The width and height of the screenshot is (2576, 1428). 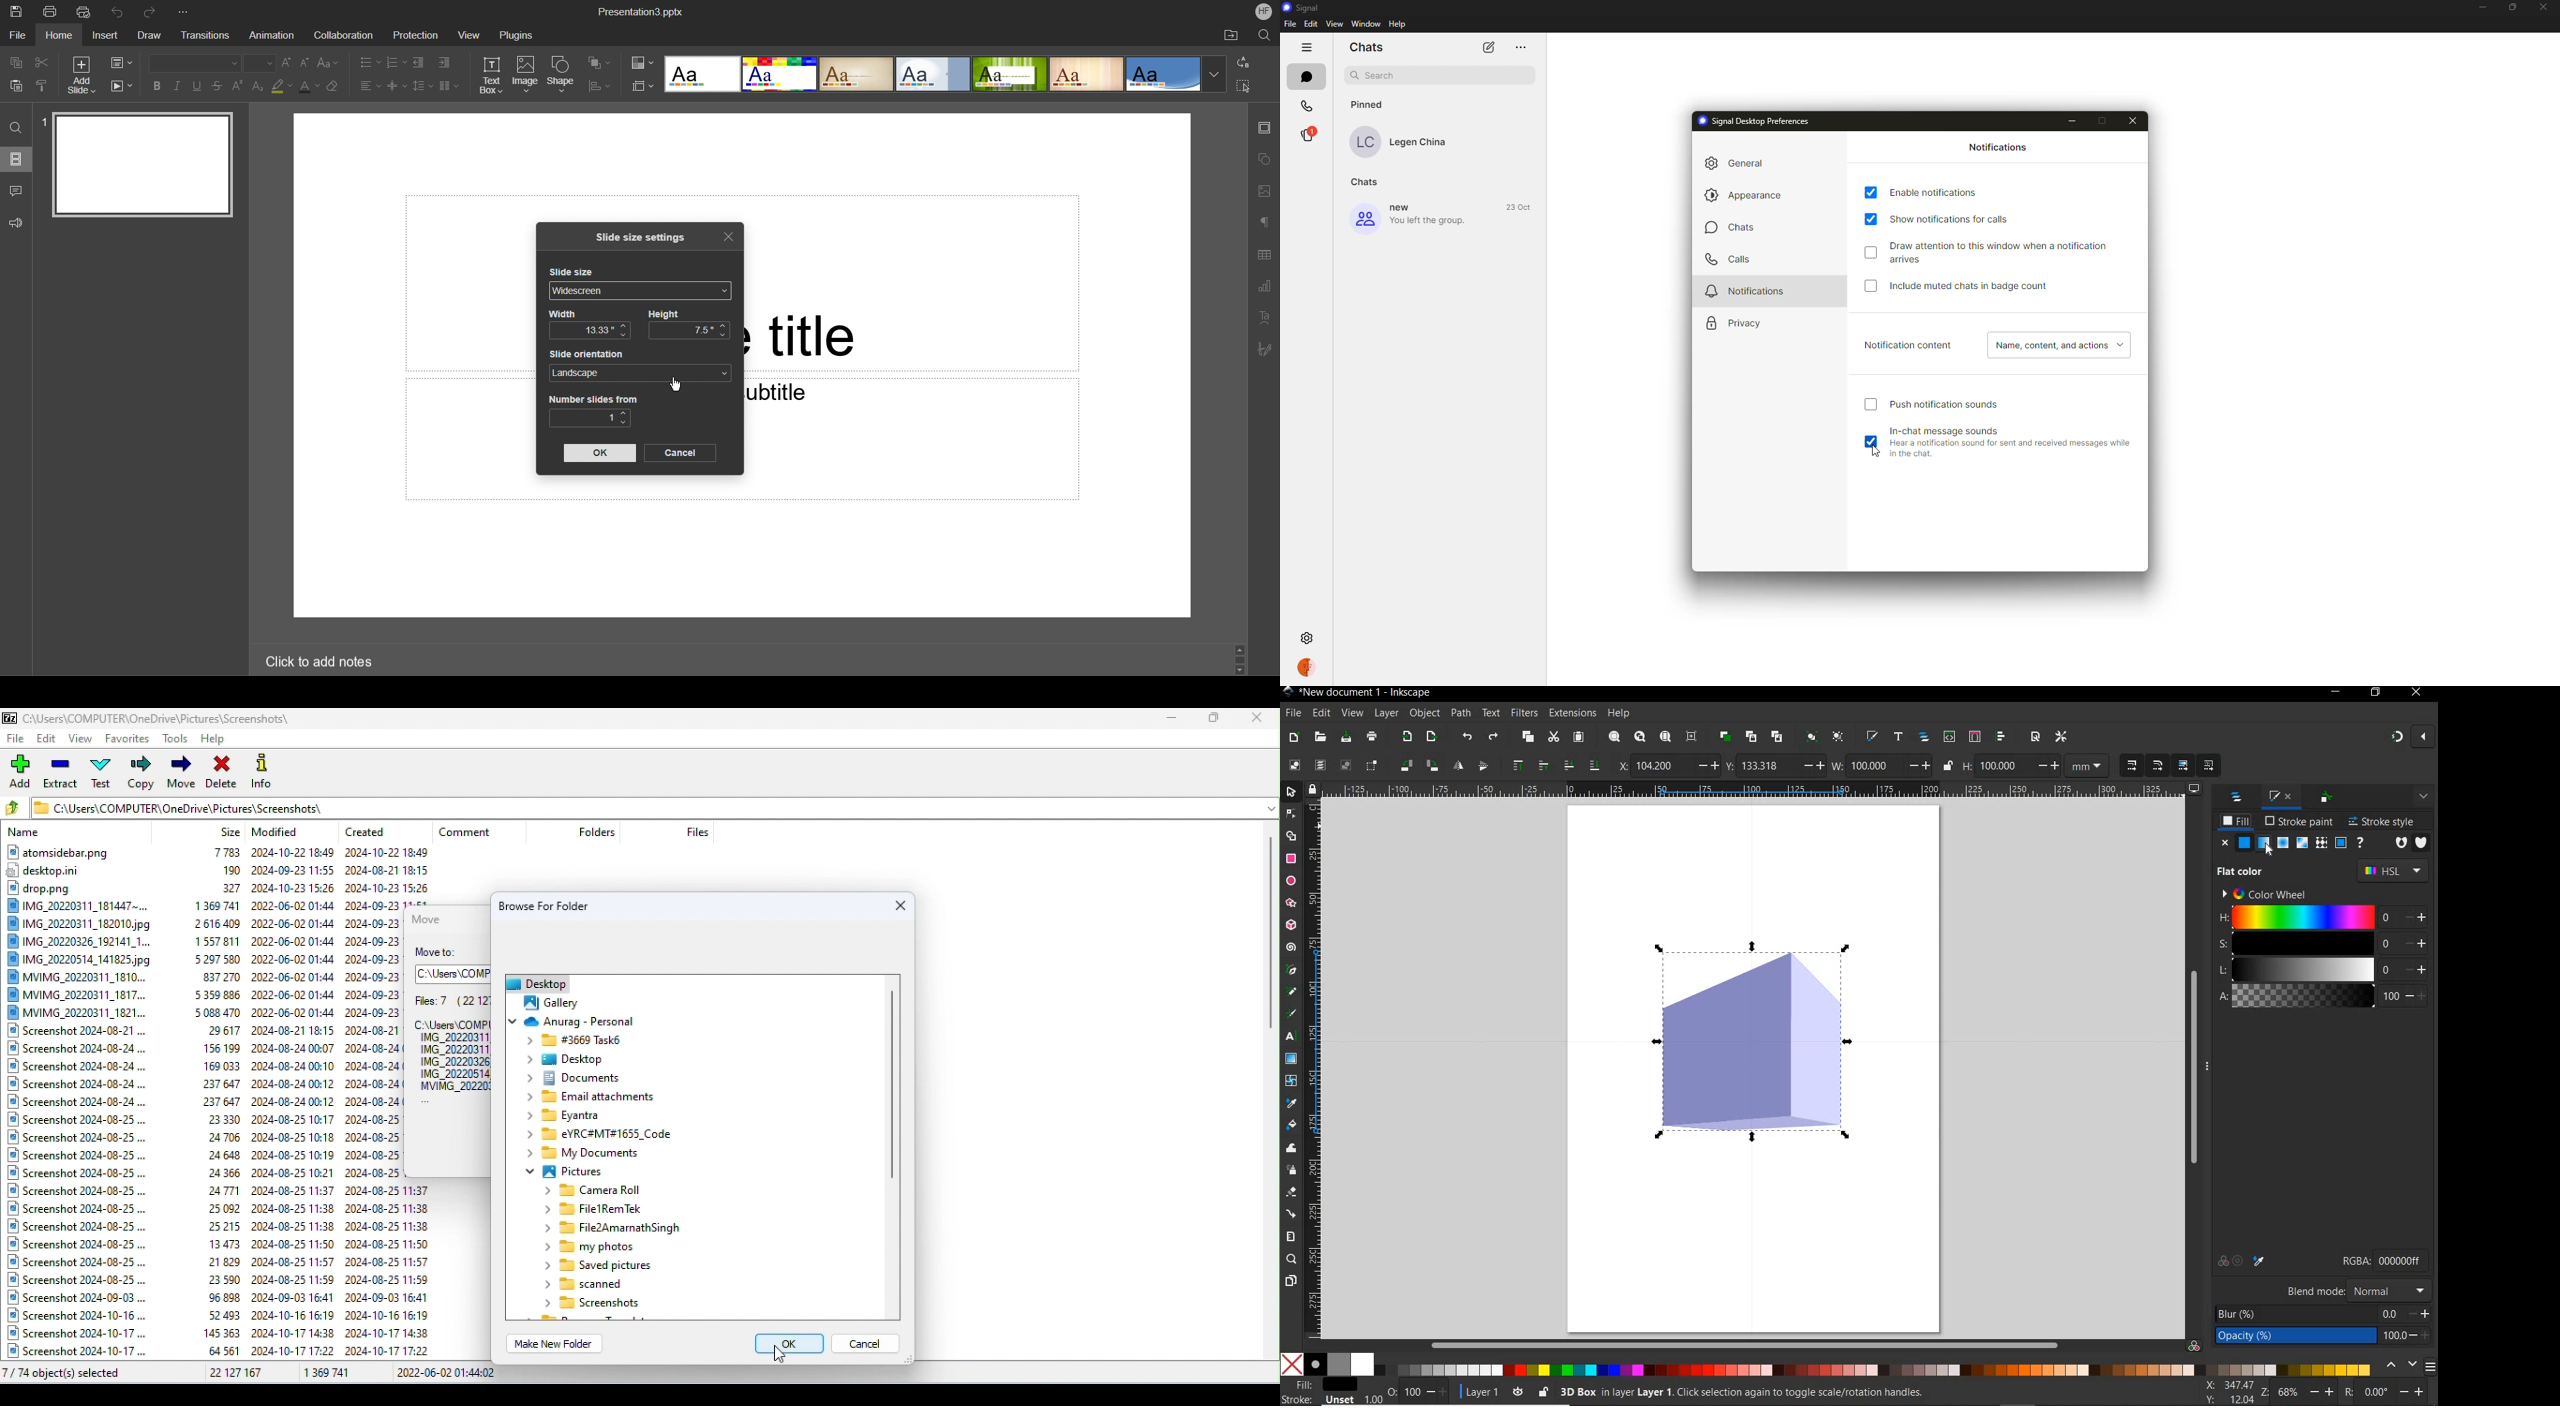 What do you see at coordinates (218, 737) in the screenshot?
I see `Help` at bounding box center [218, 737].